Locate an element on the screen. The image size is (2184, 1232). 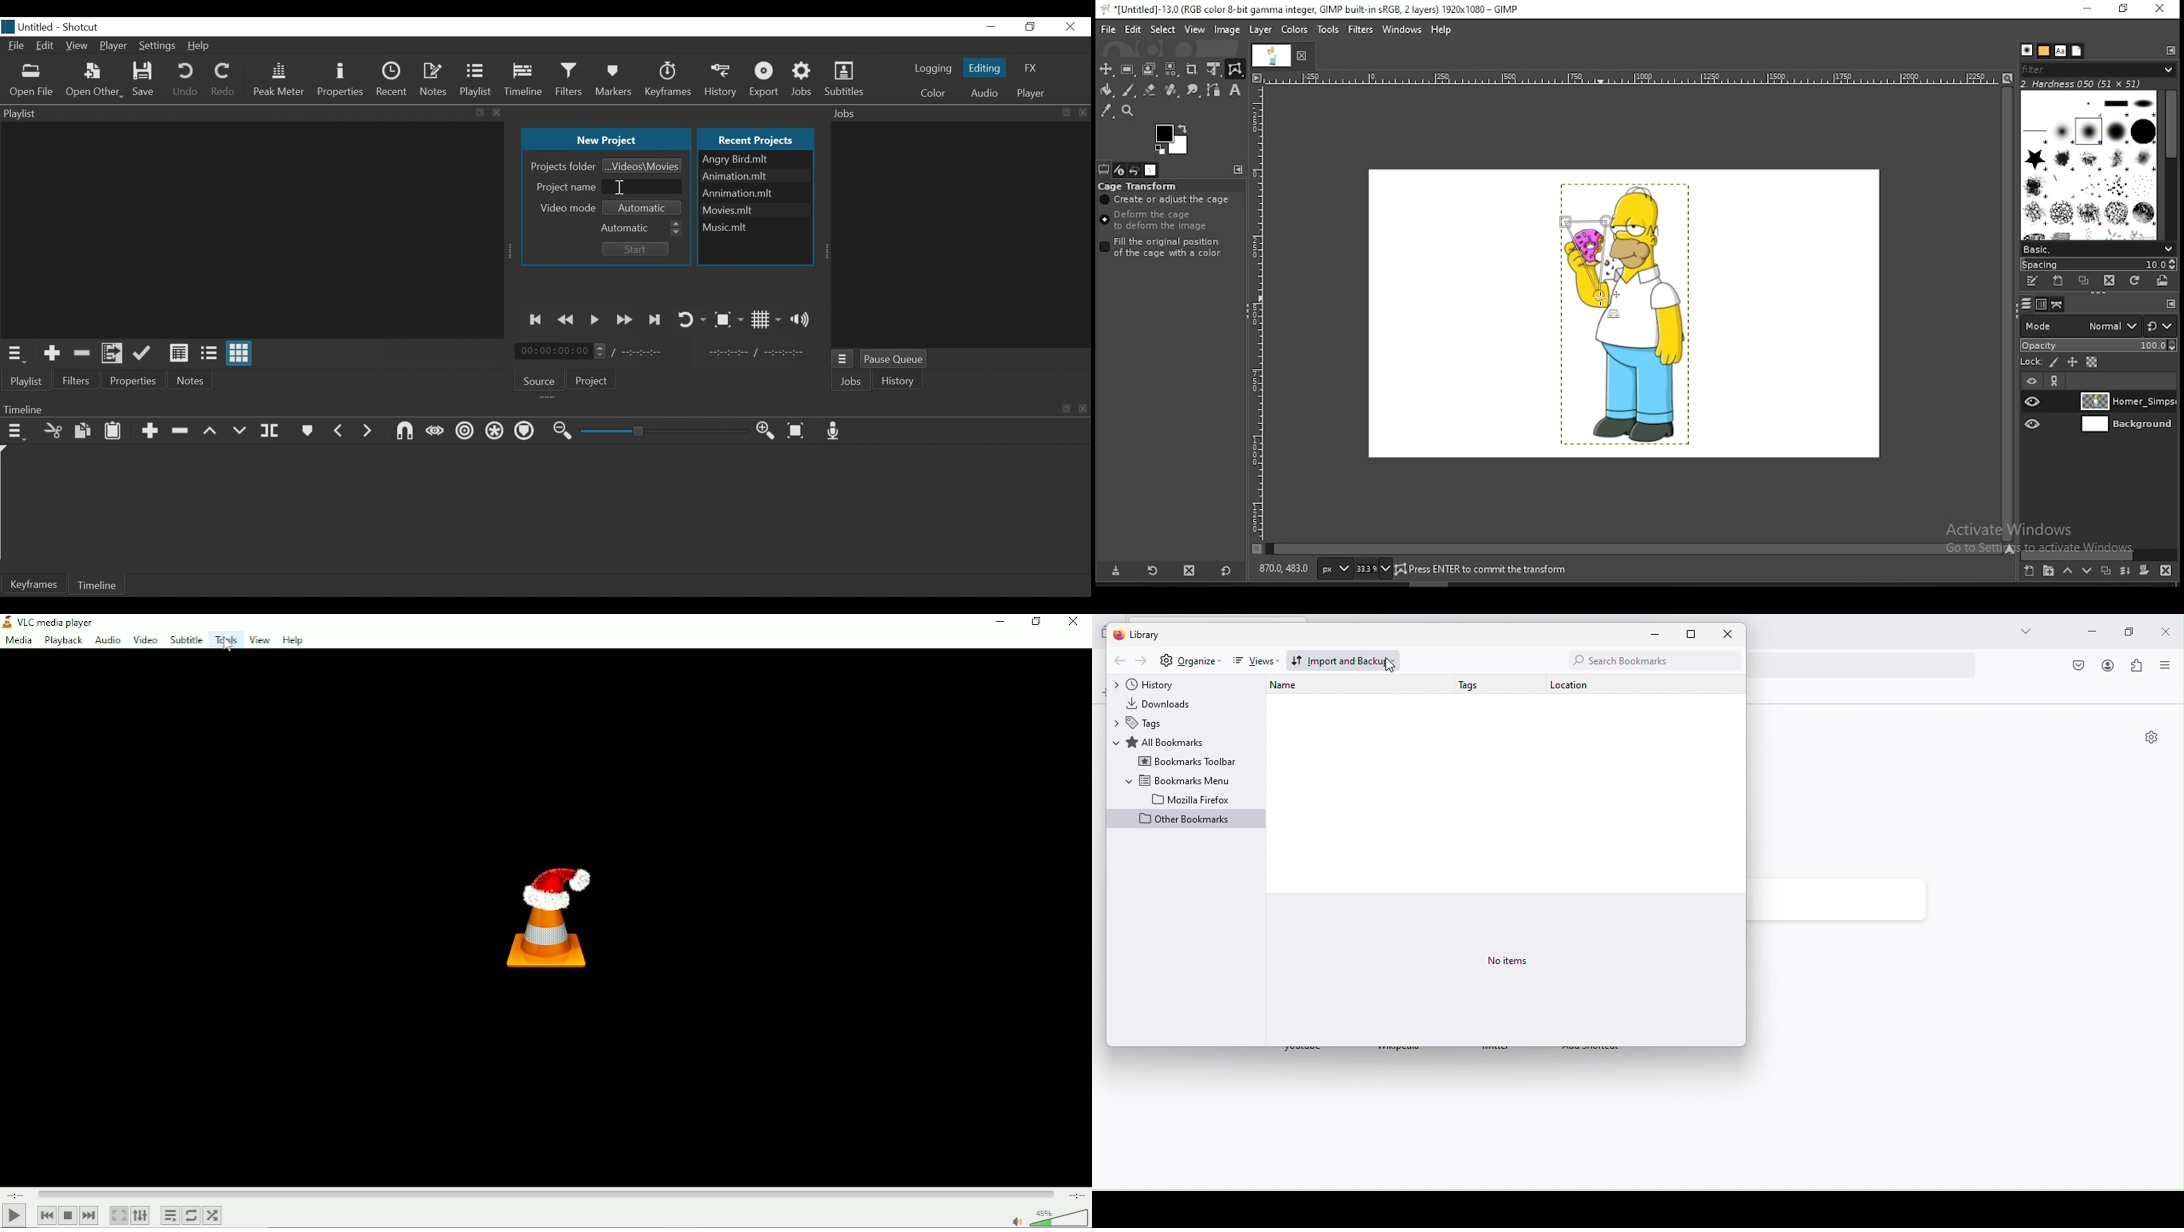
Editing is located at coordinates (984, 67).